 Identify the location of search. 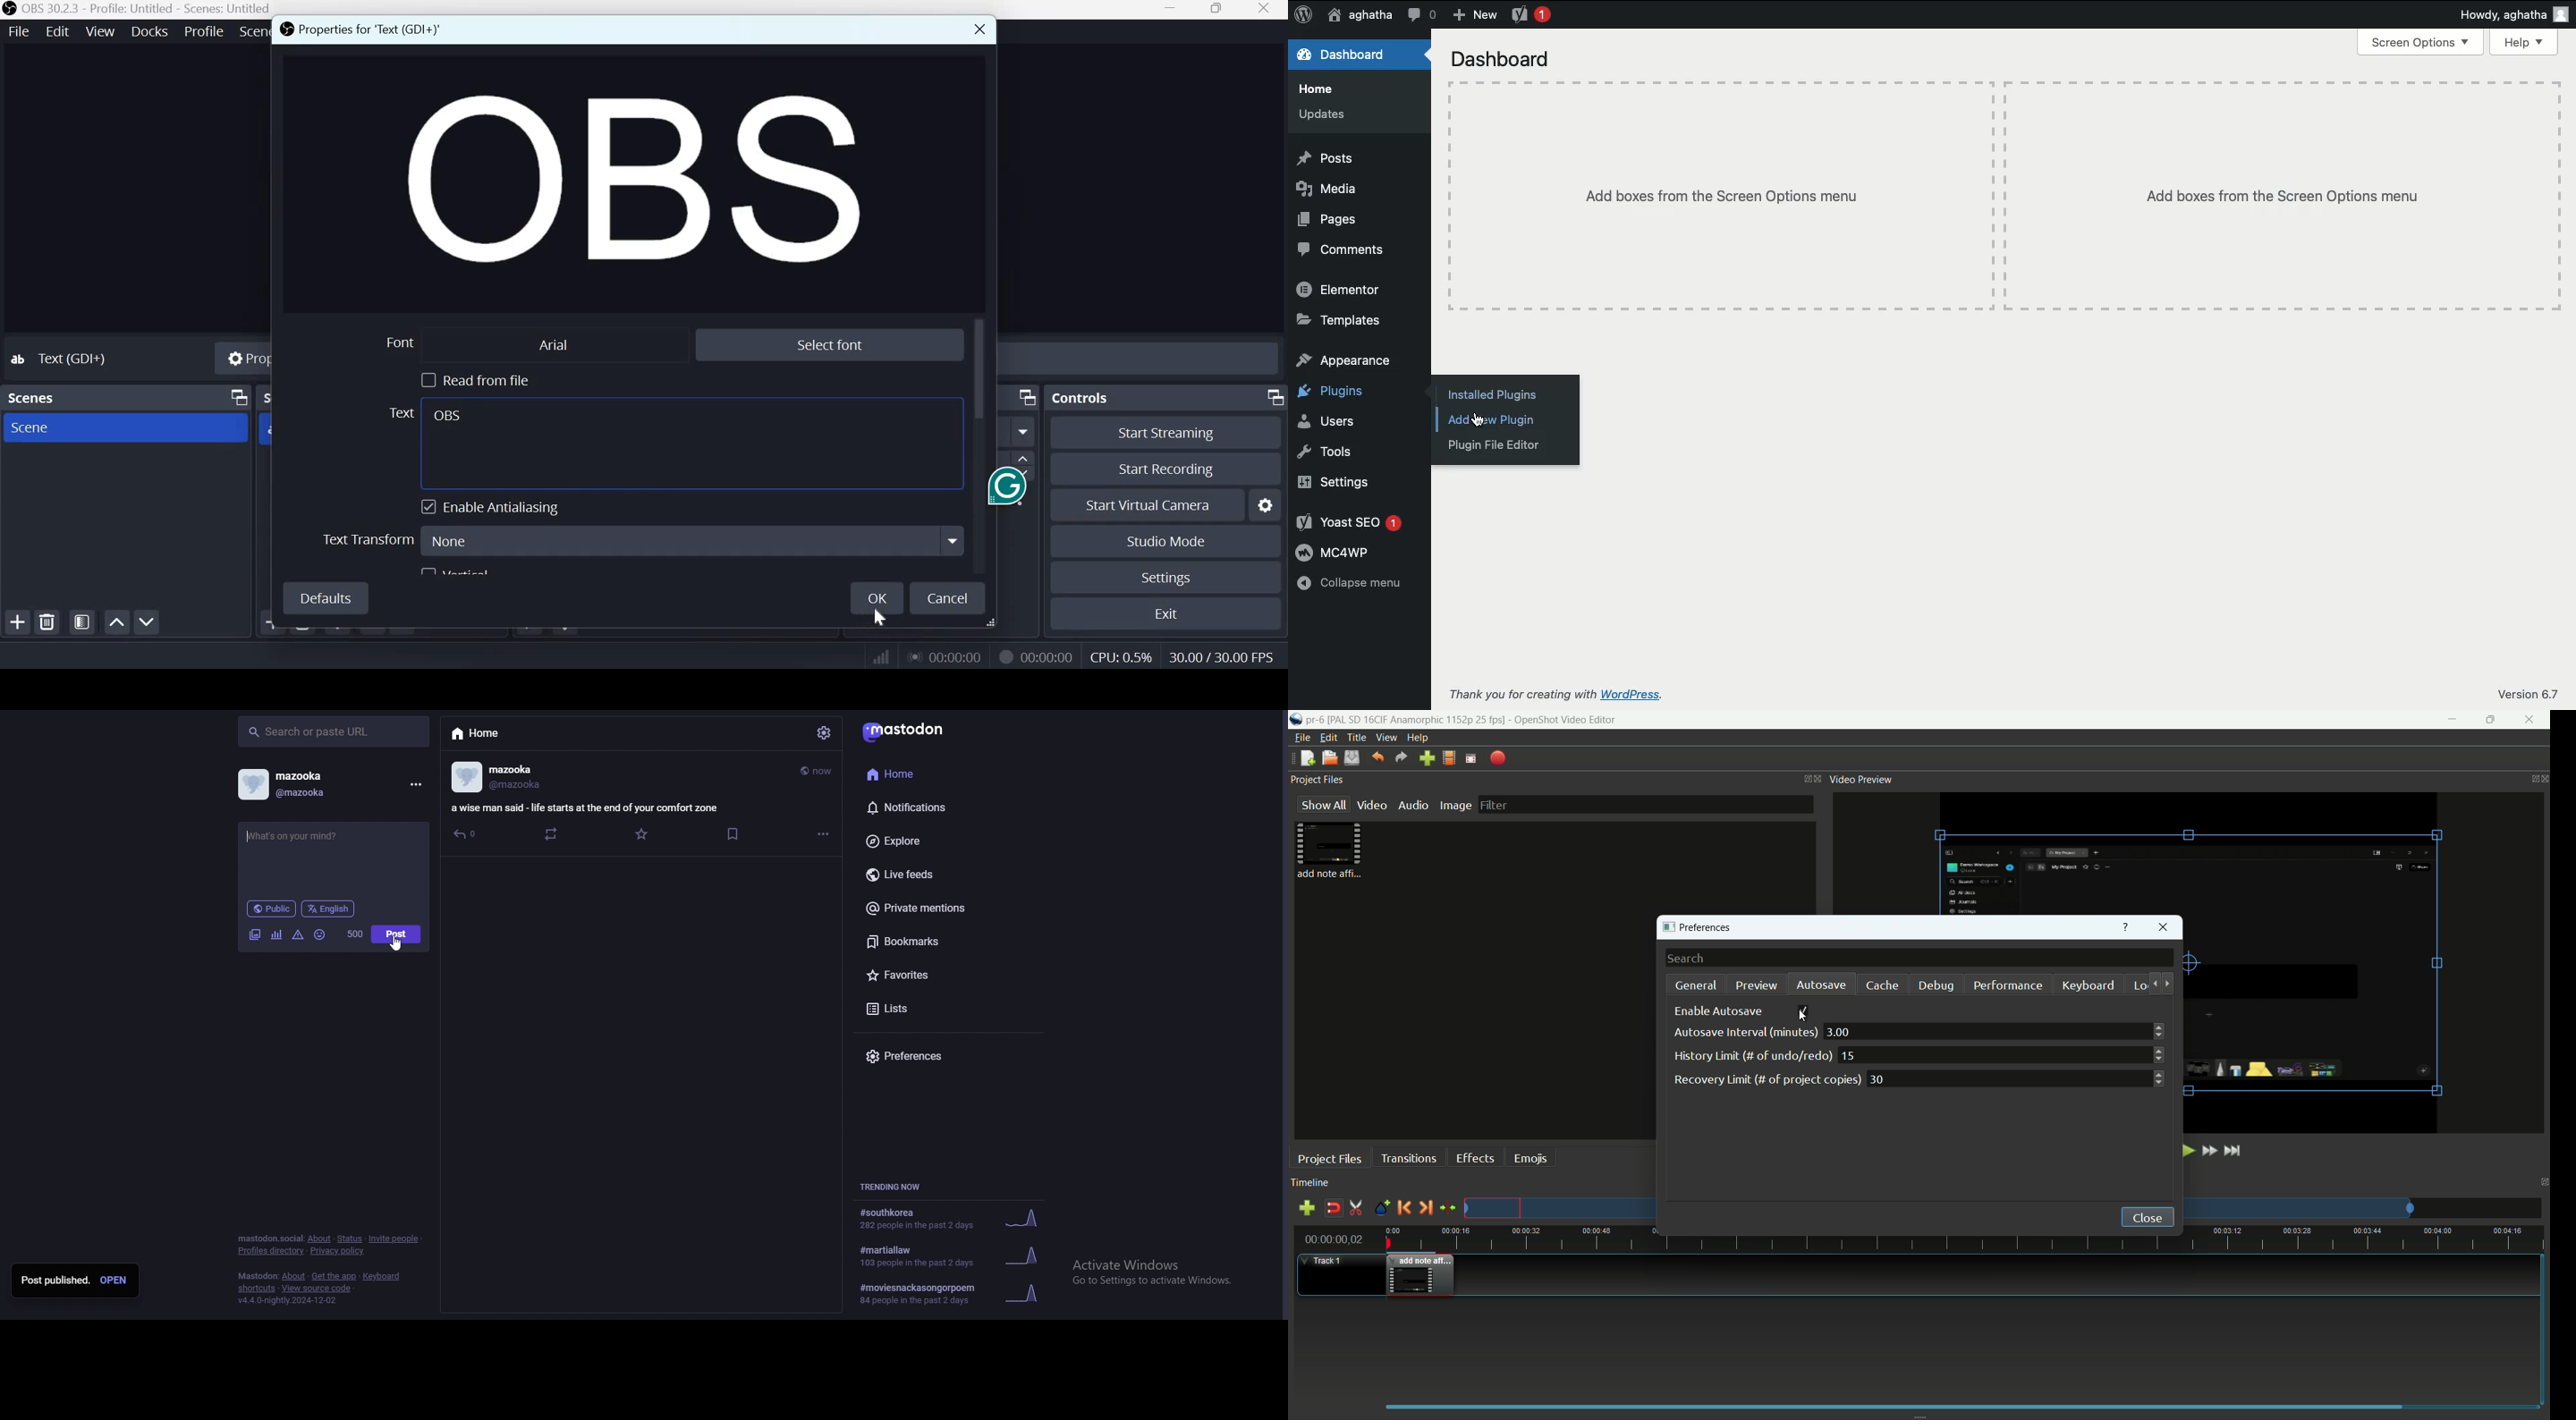
(334, 731).